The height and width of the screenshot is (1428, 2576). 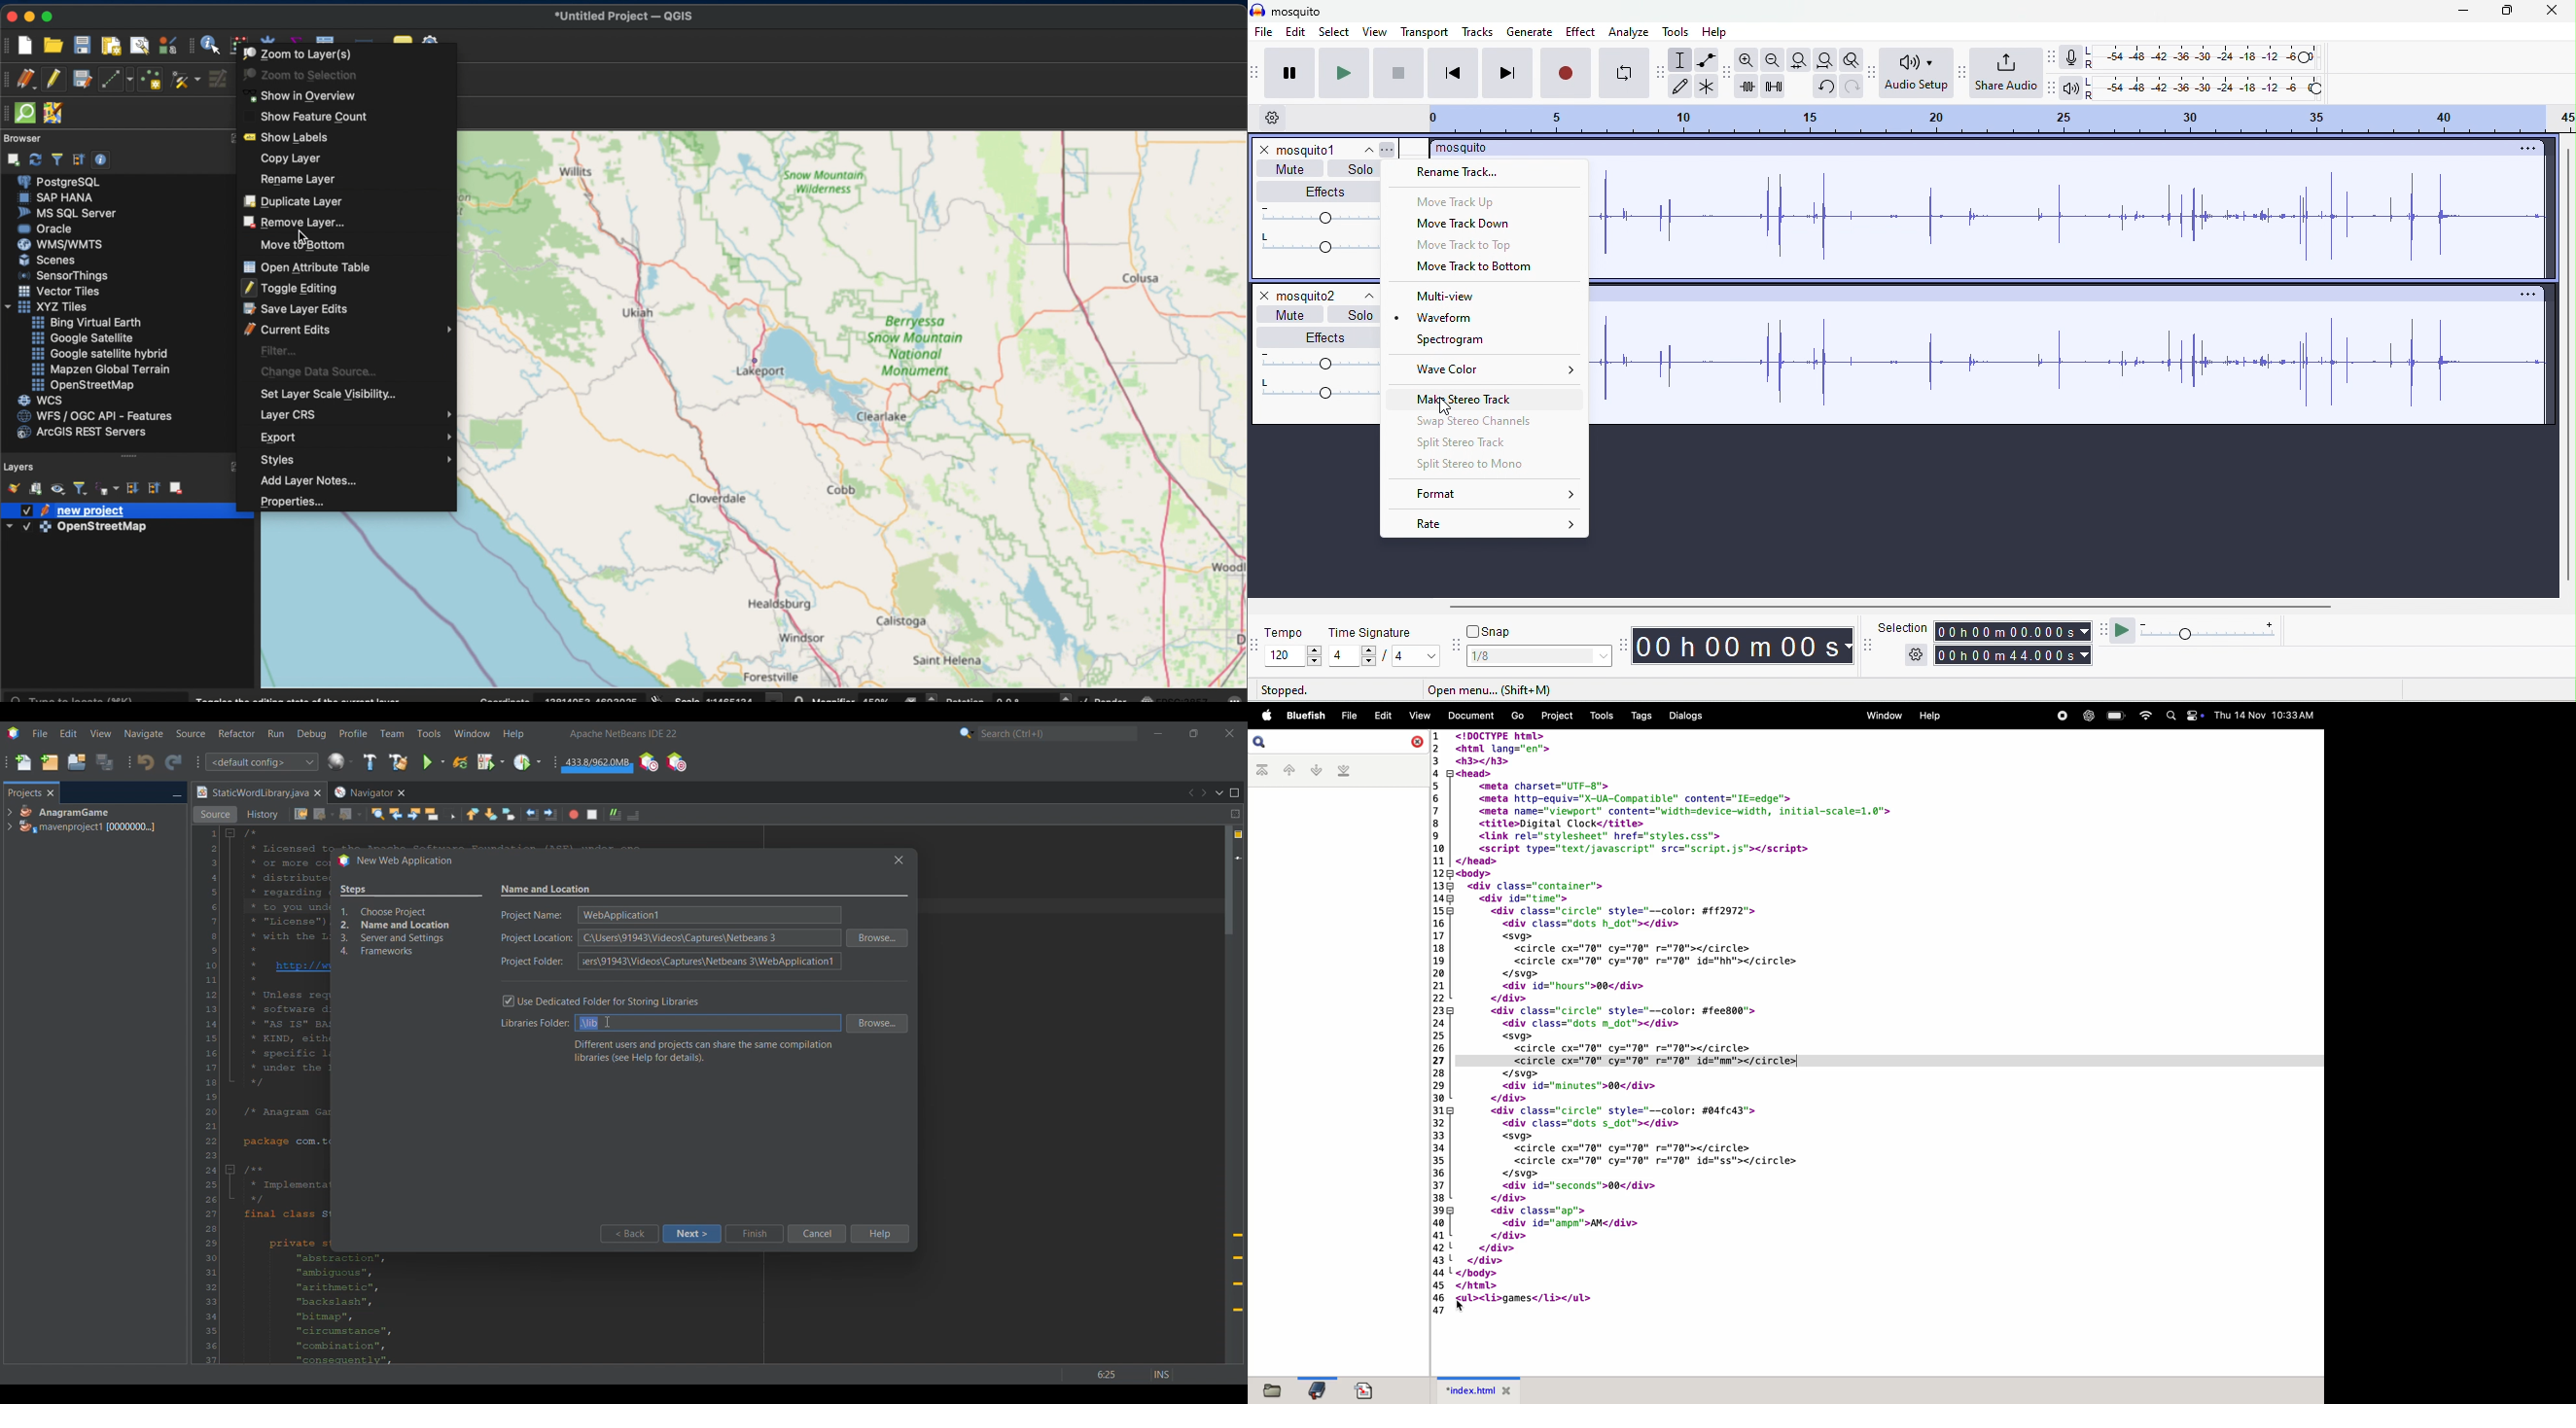 What do you see at coordinates (1532, 33) in the screenshot?
I see `generate` at bounding box center [1532, 33].